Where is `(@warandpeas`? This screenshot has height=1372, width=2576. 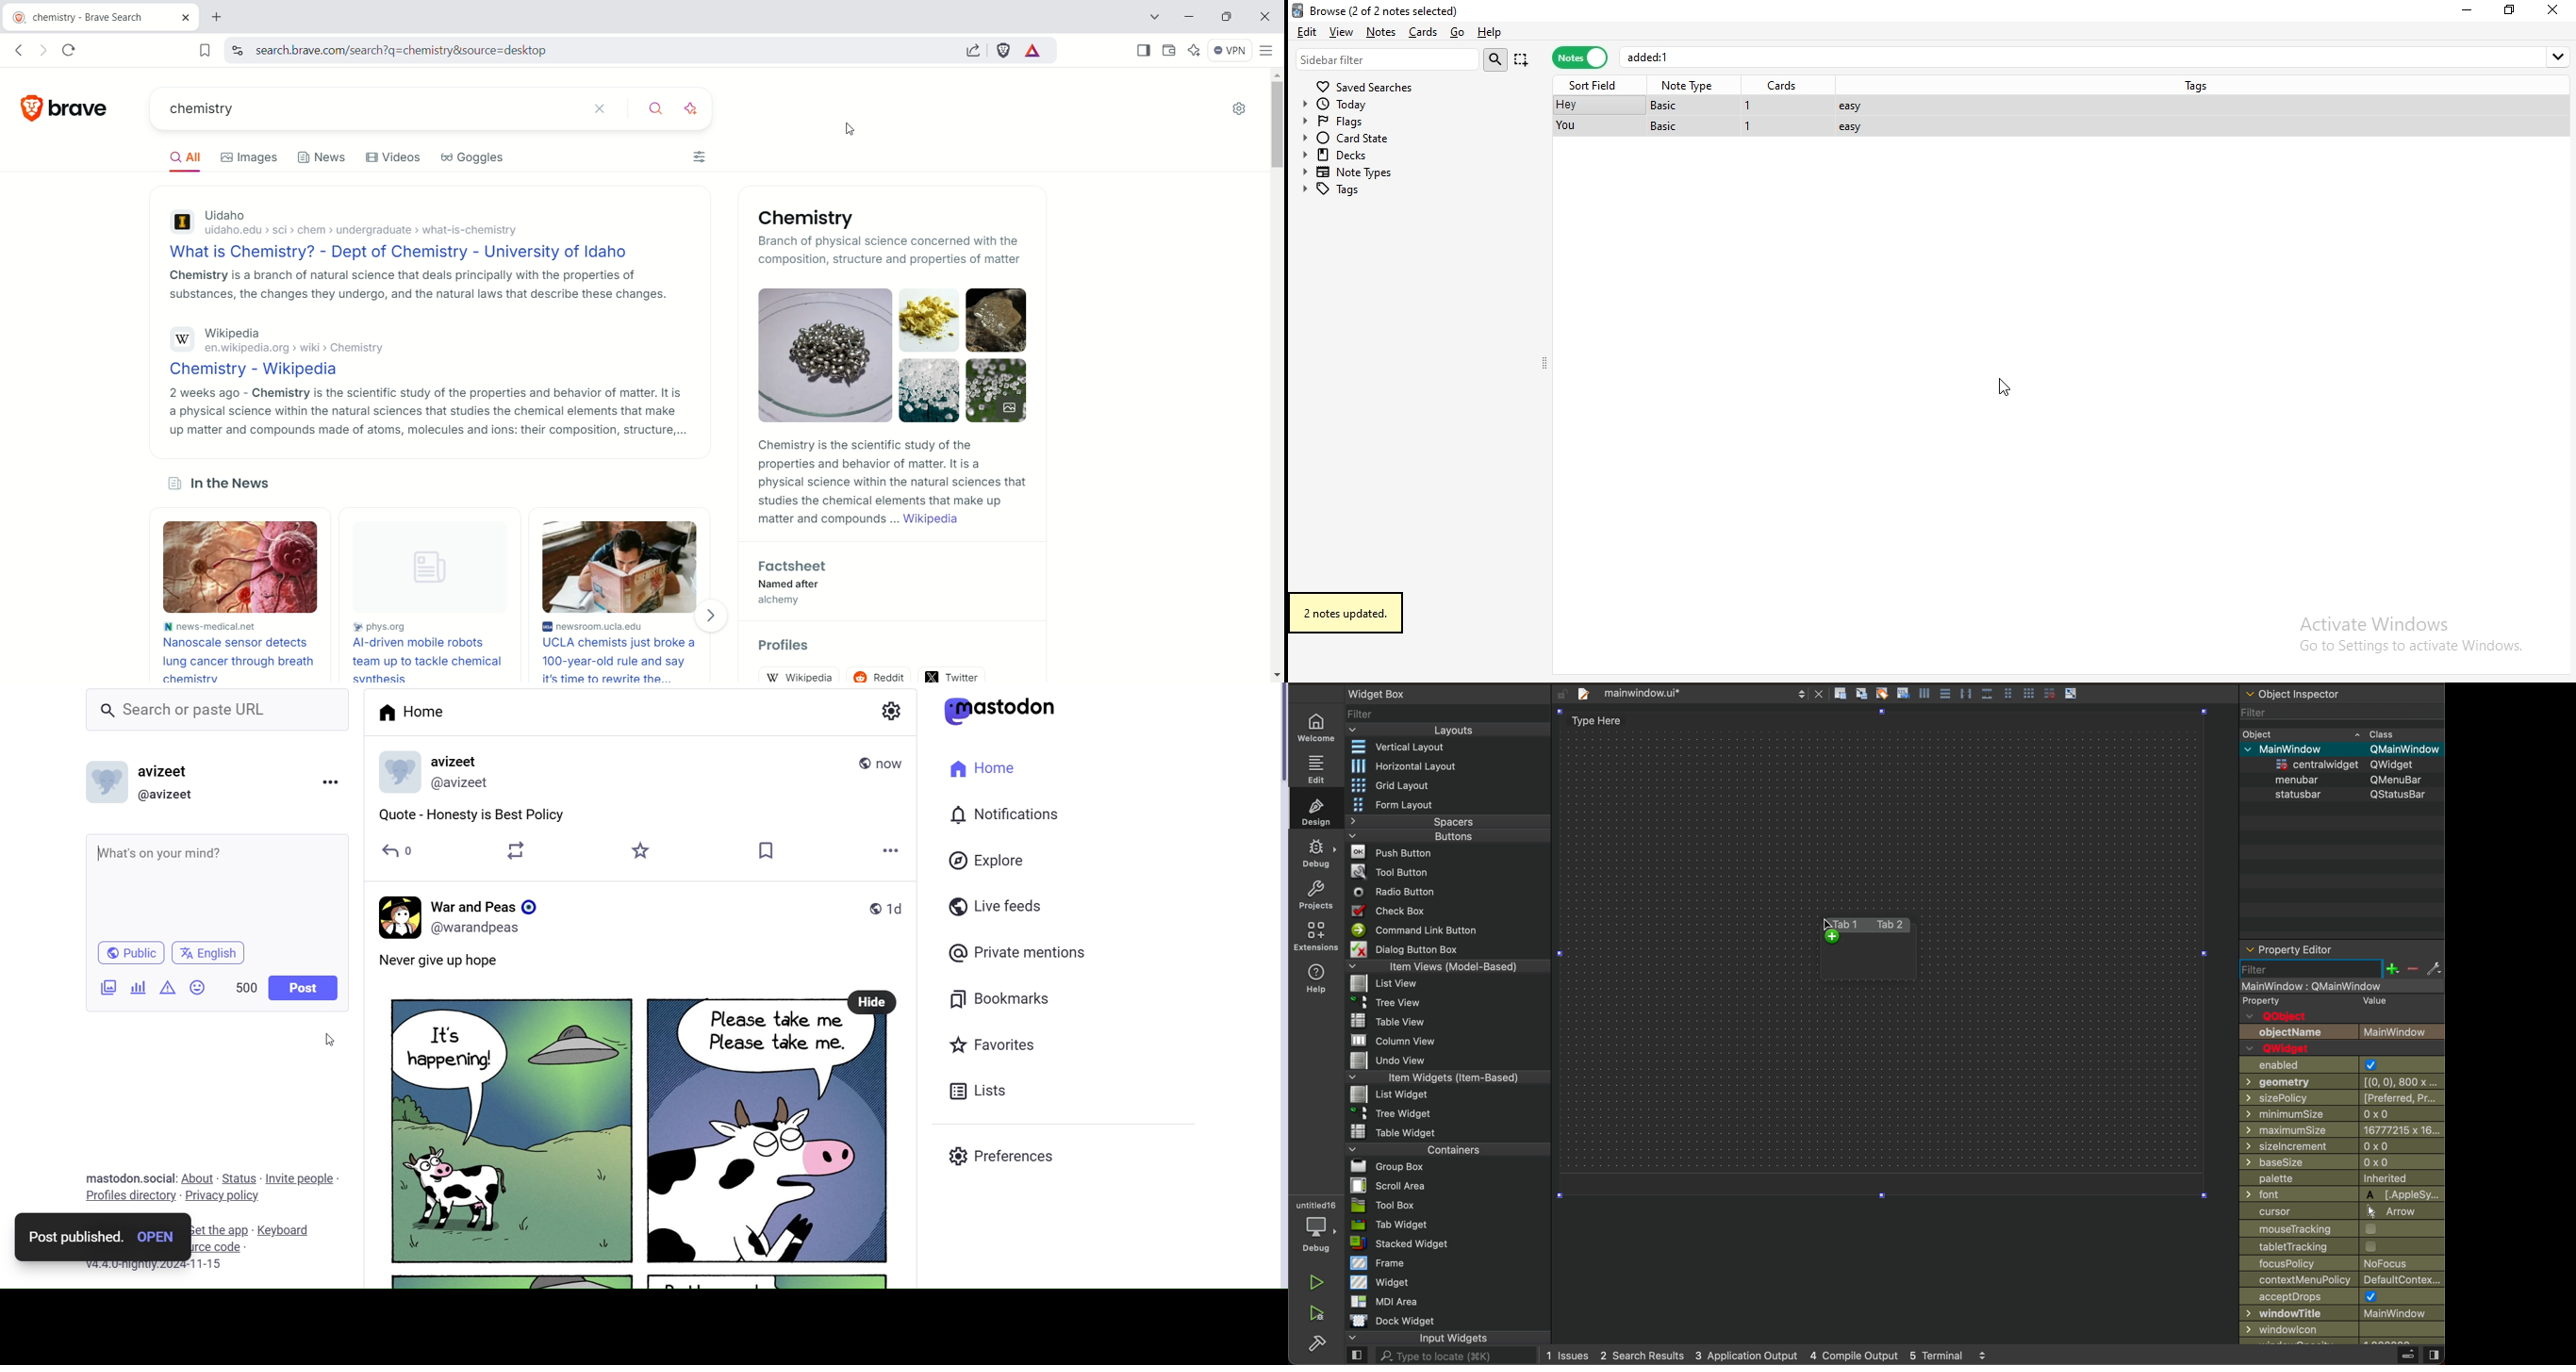
(@warandpeas is located at coordinates (480, 929).